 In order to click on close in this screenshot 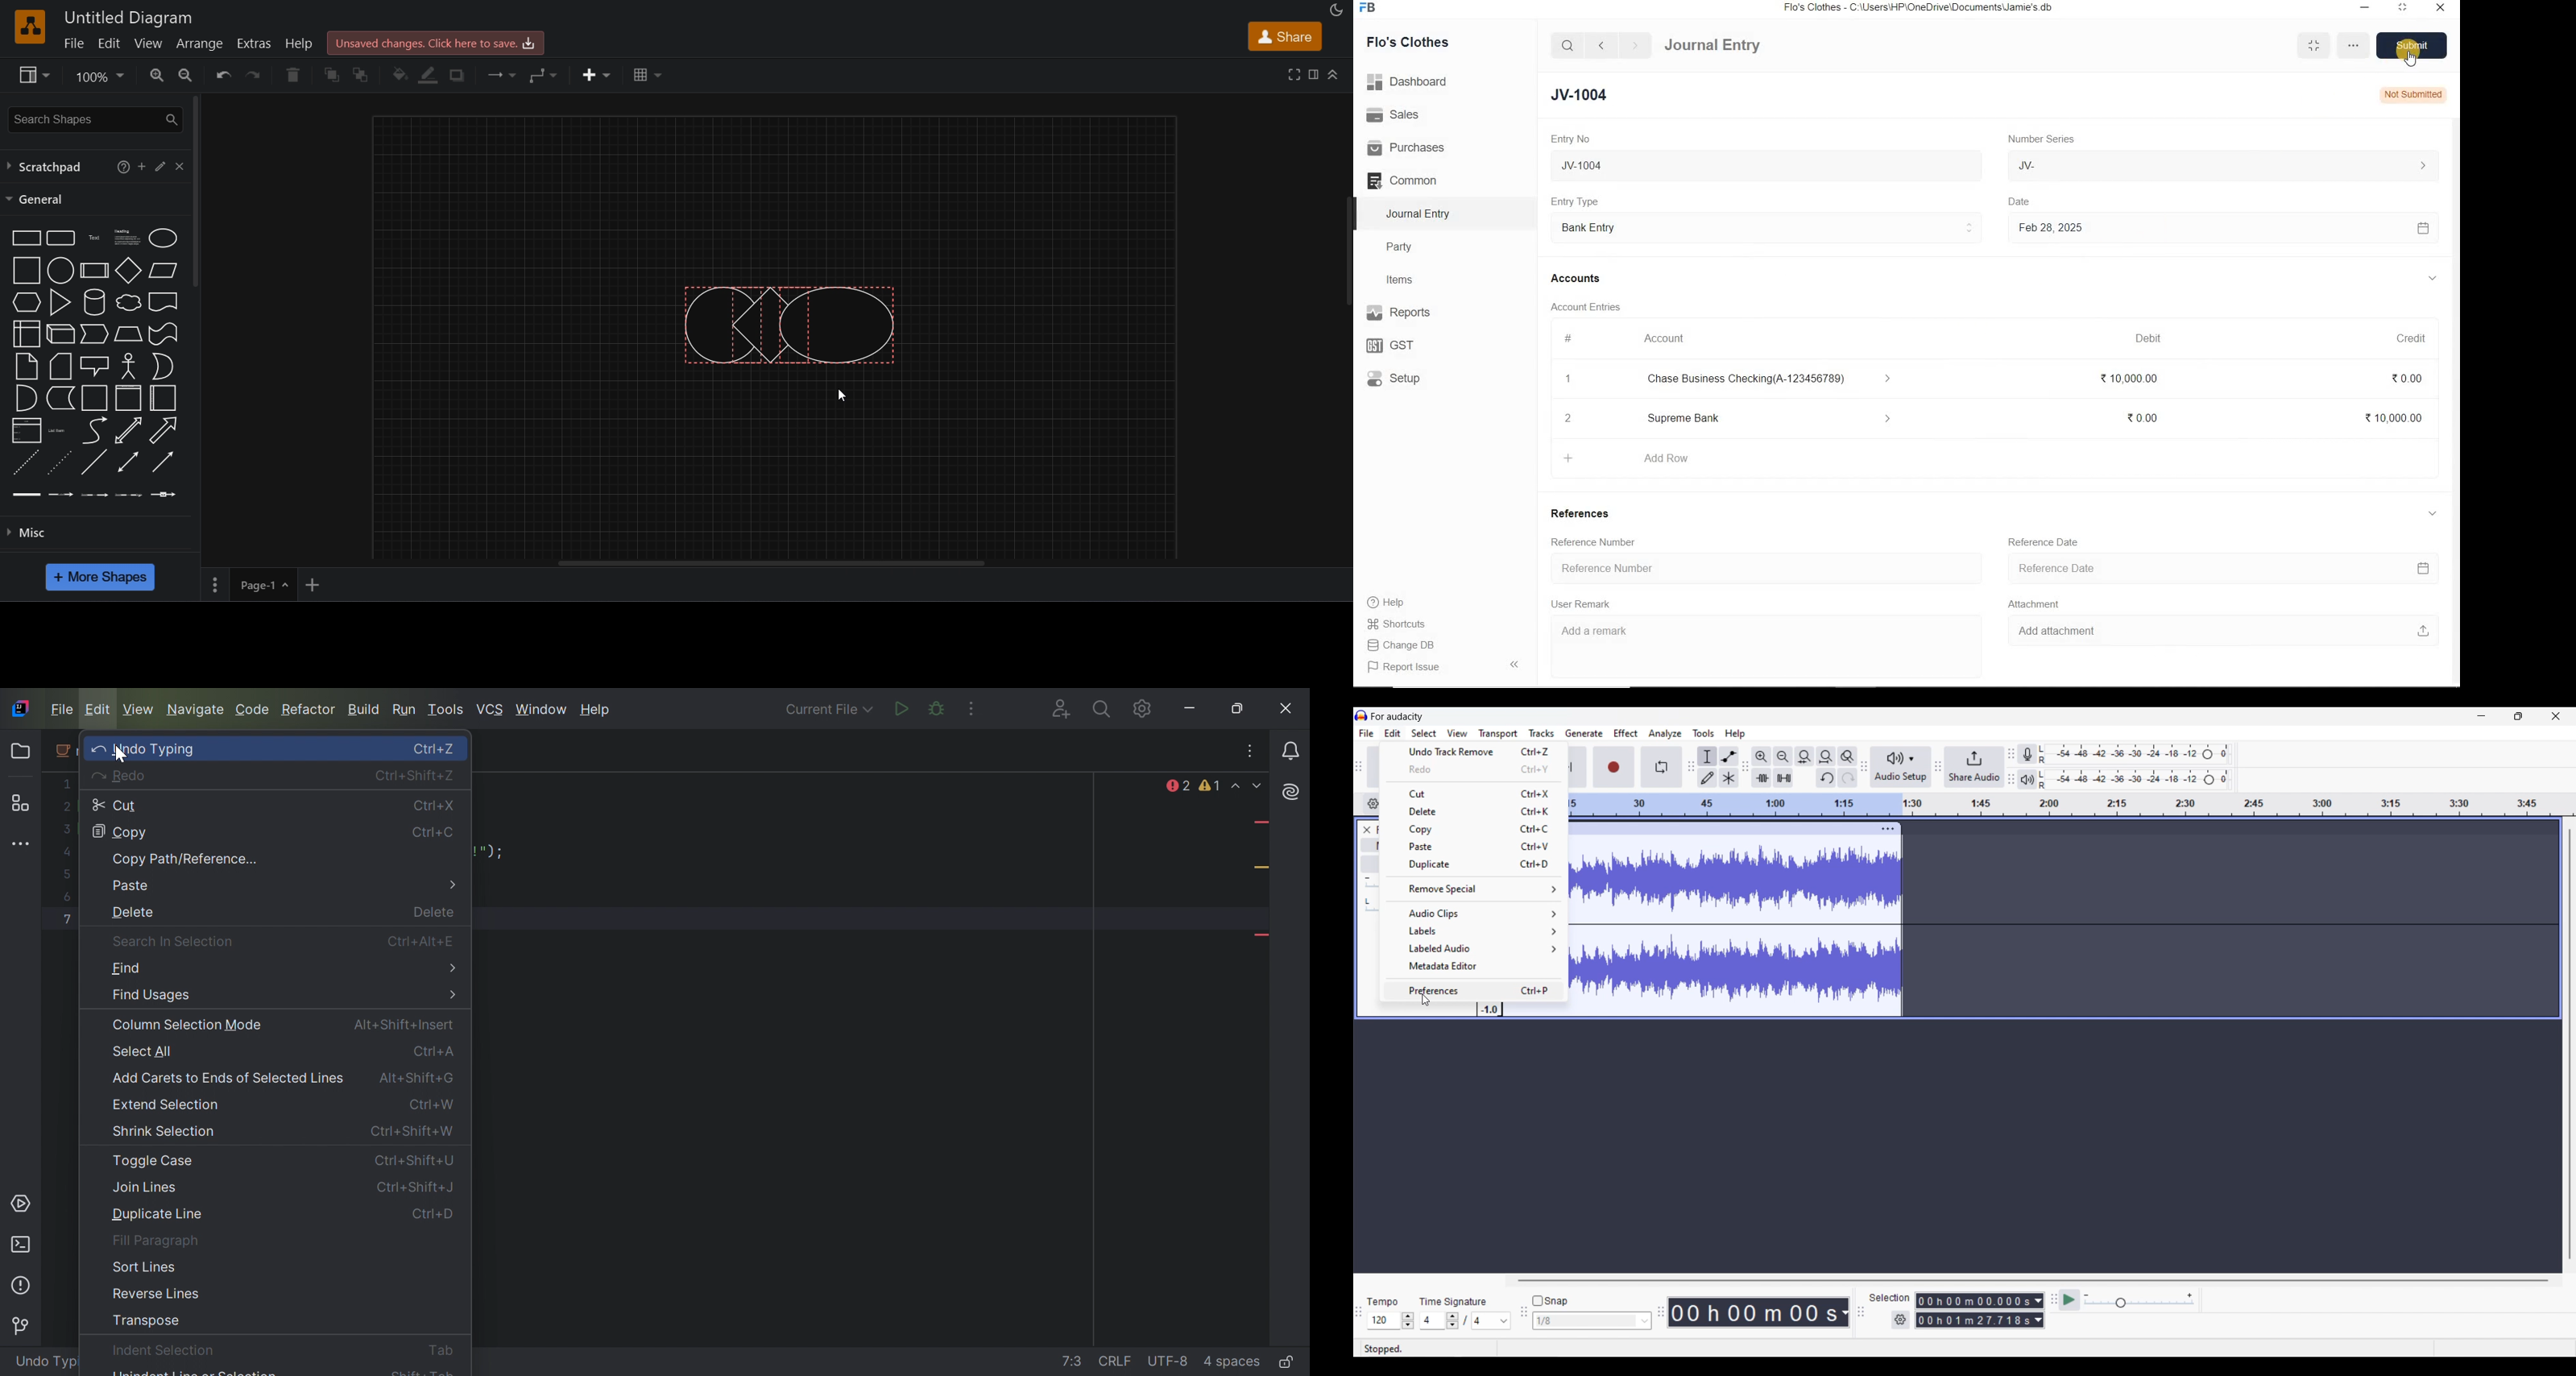, I will do `click(2440, 7)`.